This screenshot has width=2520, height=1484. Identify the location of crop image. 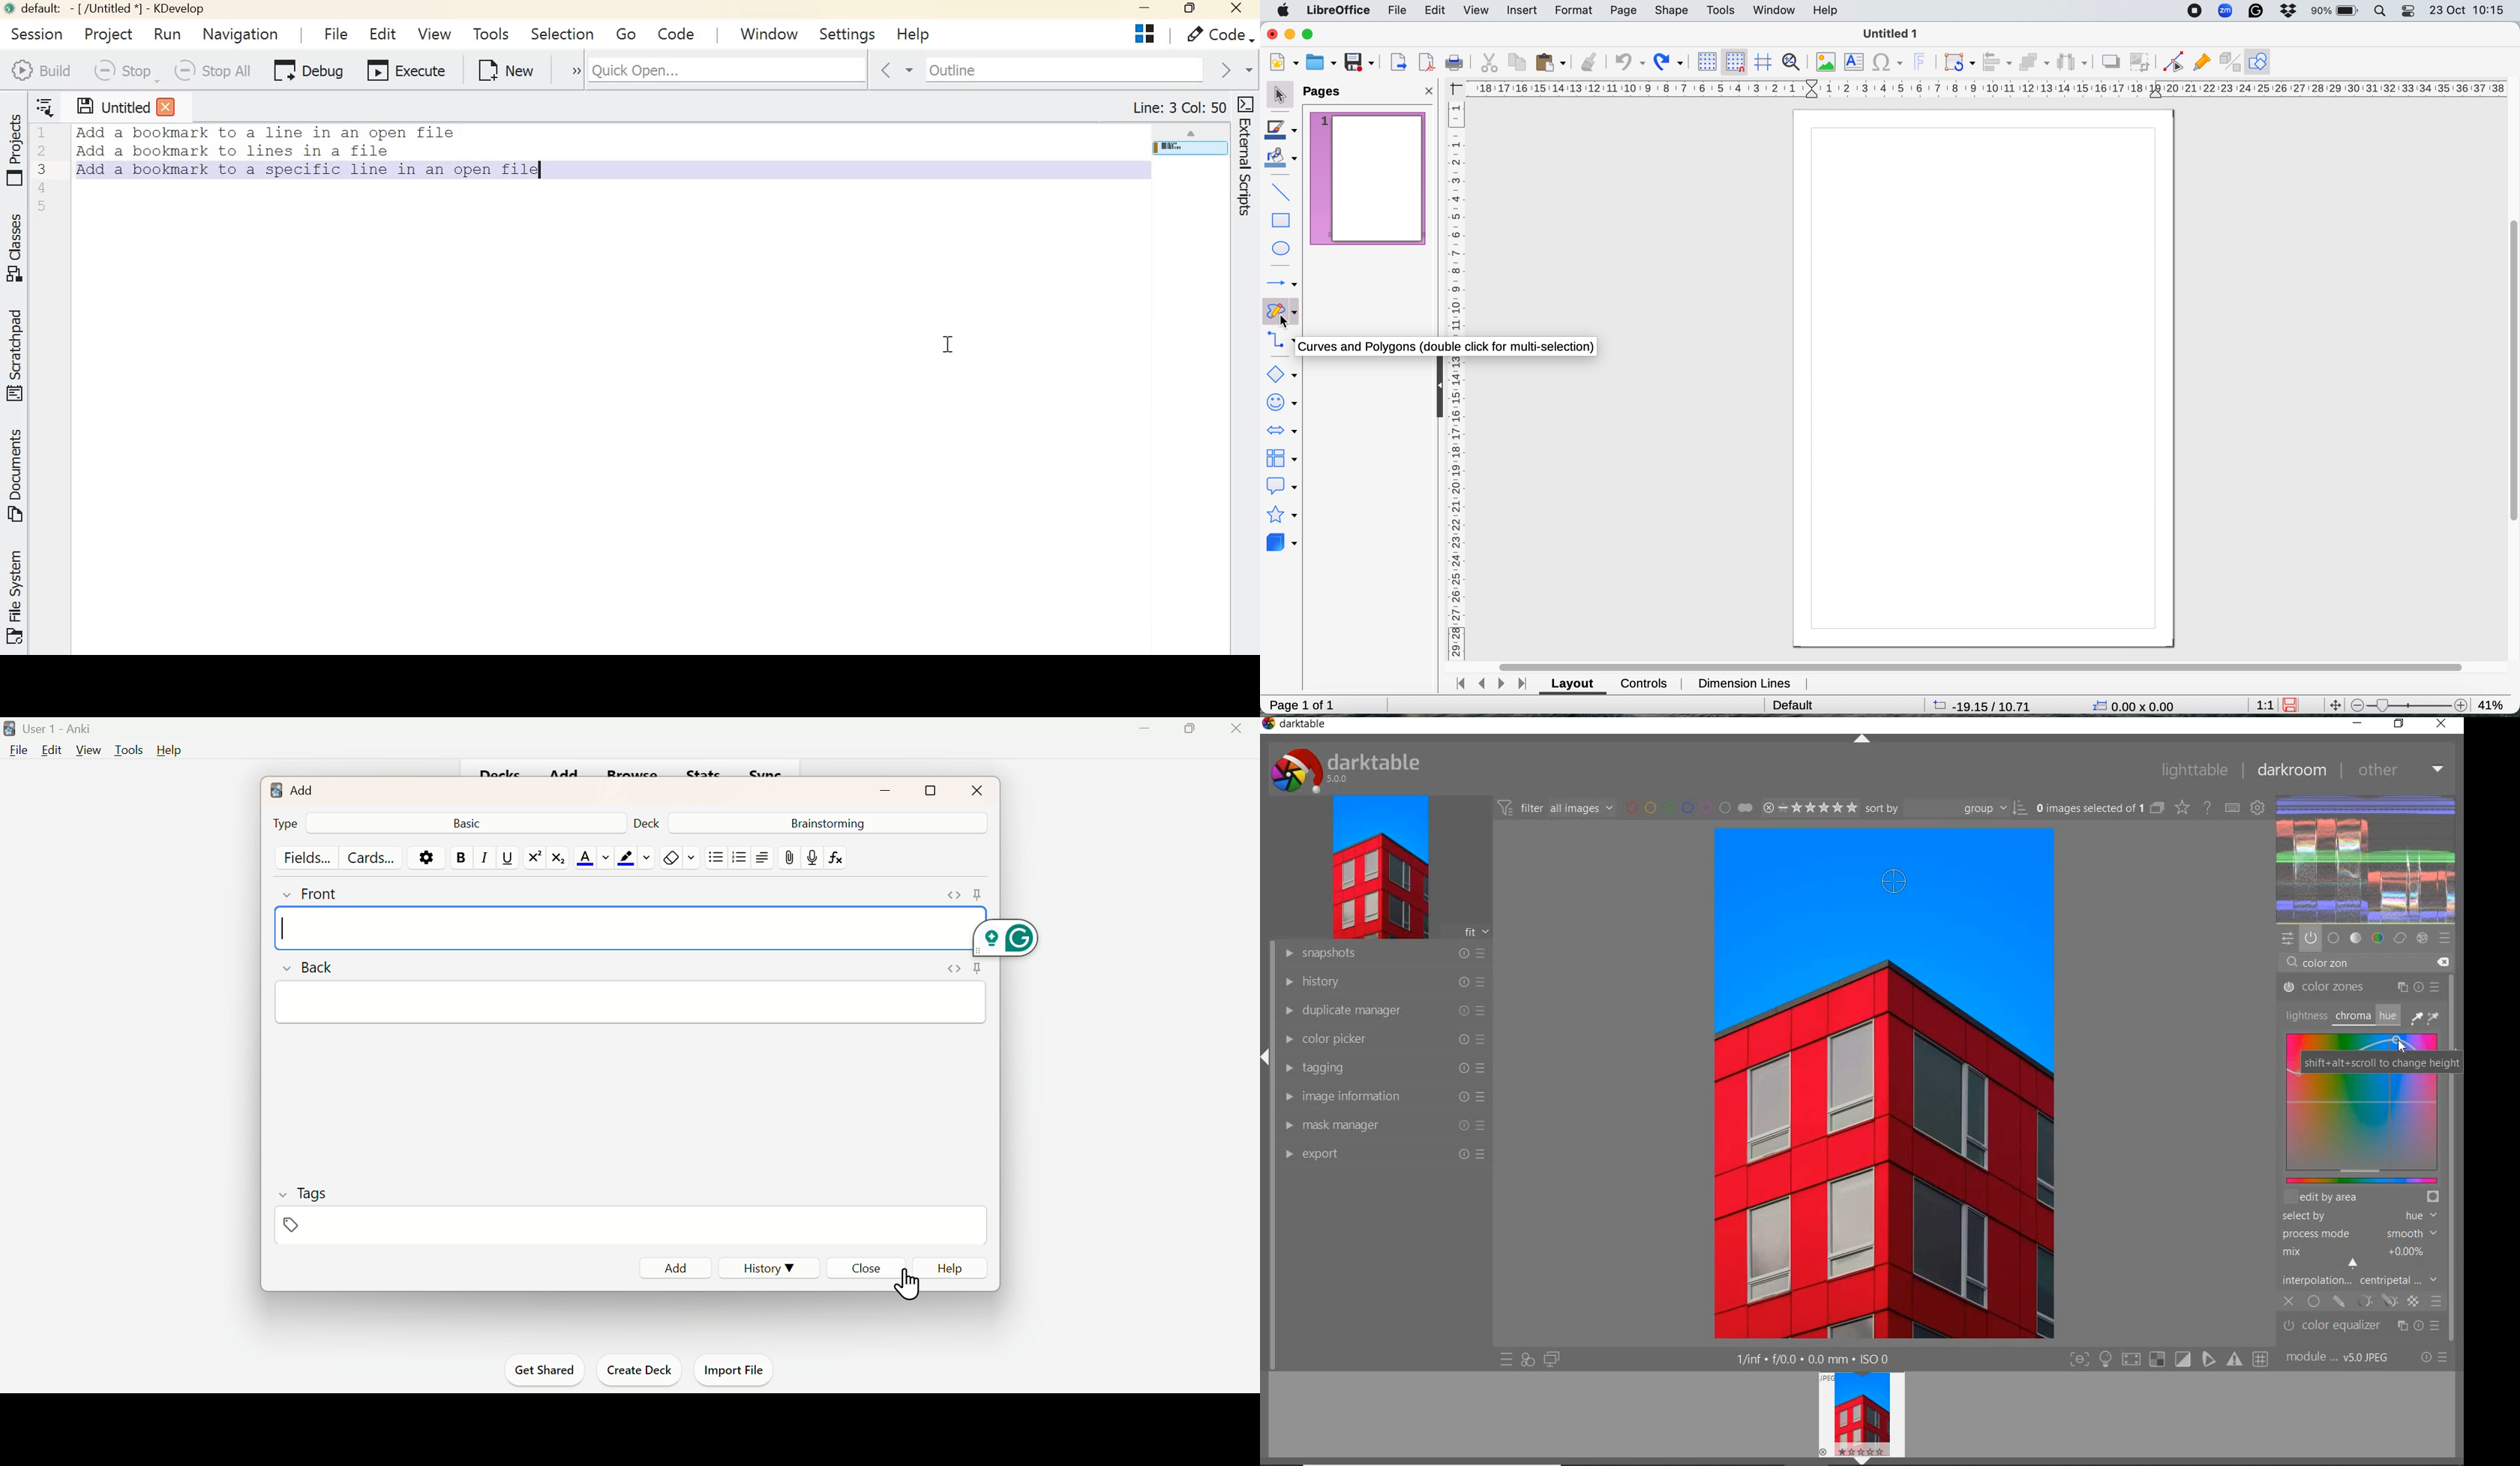
(2142, 63).